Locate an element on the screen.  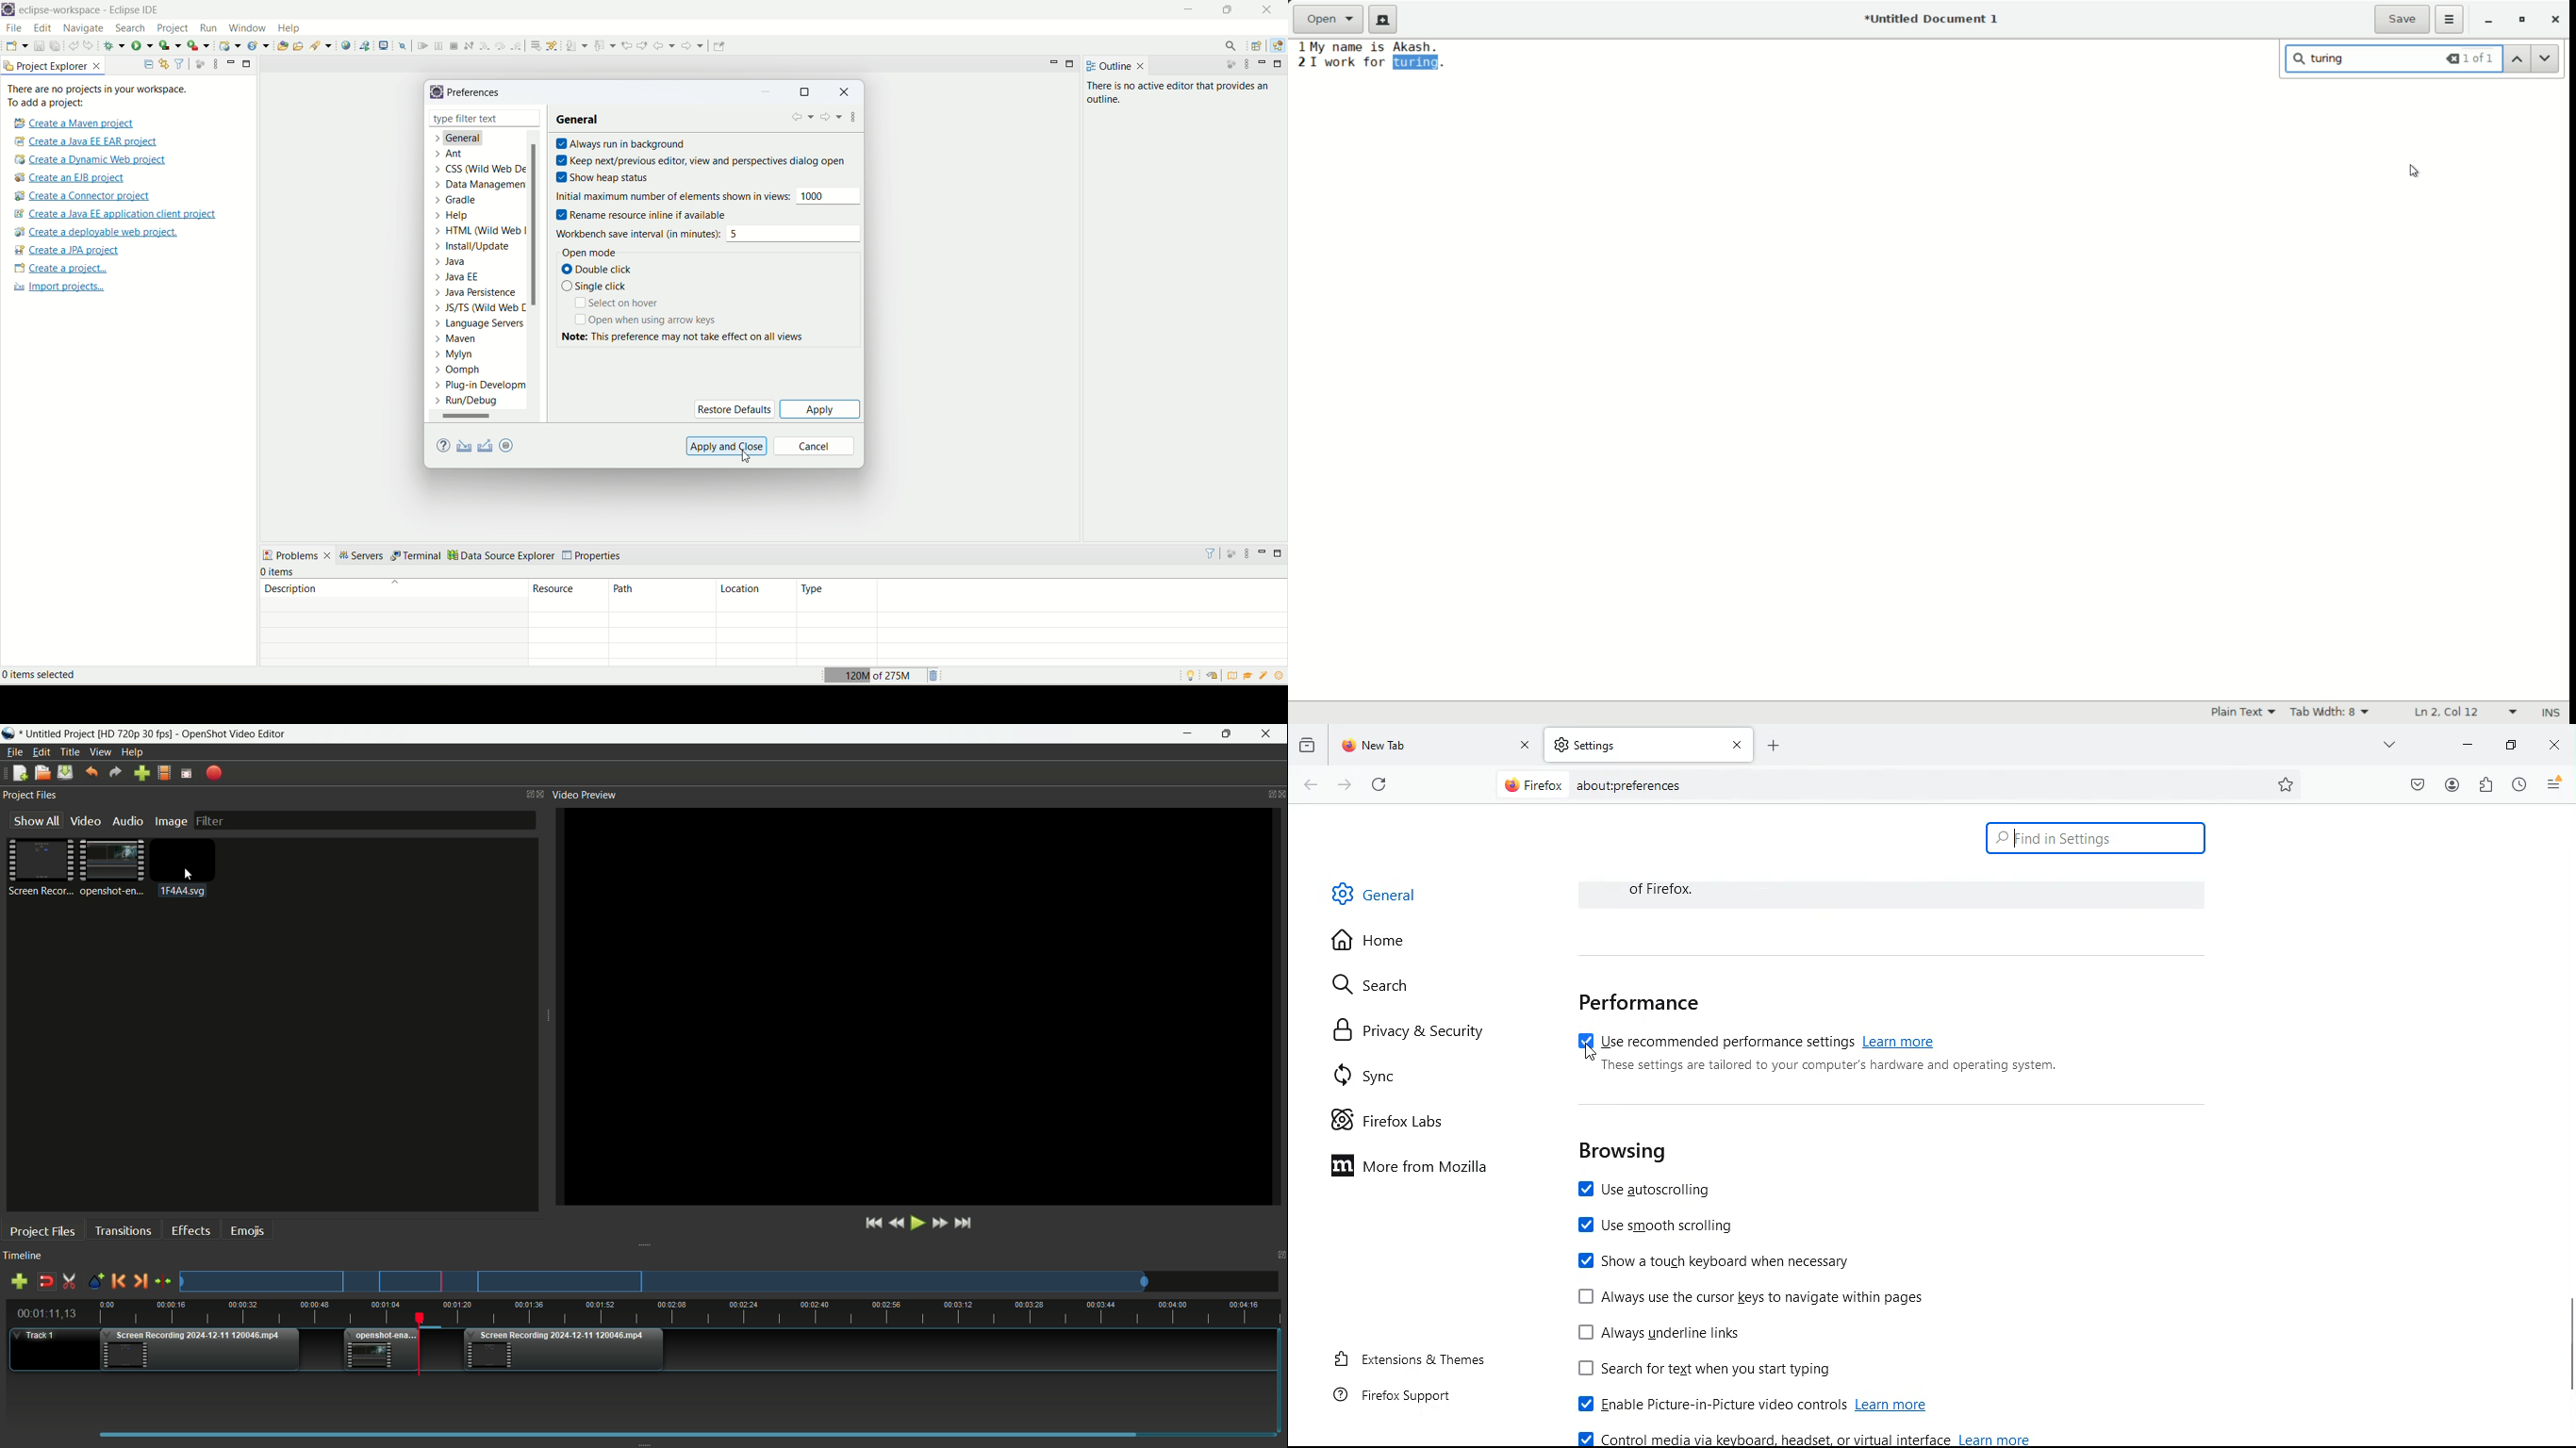
description is located at coordinates (393, 588).